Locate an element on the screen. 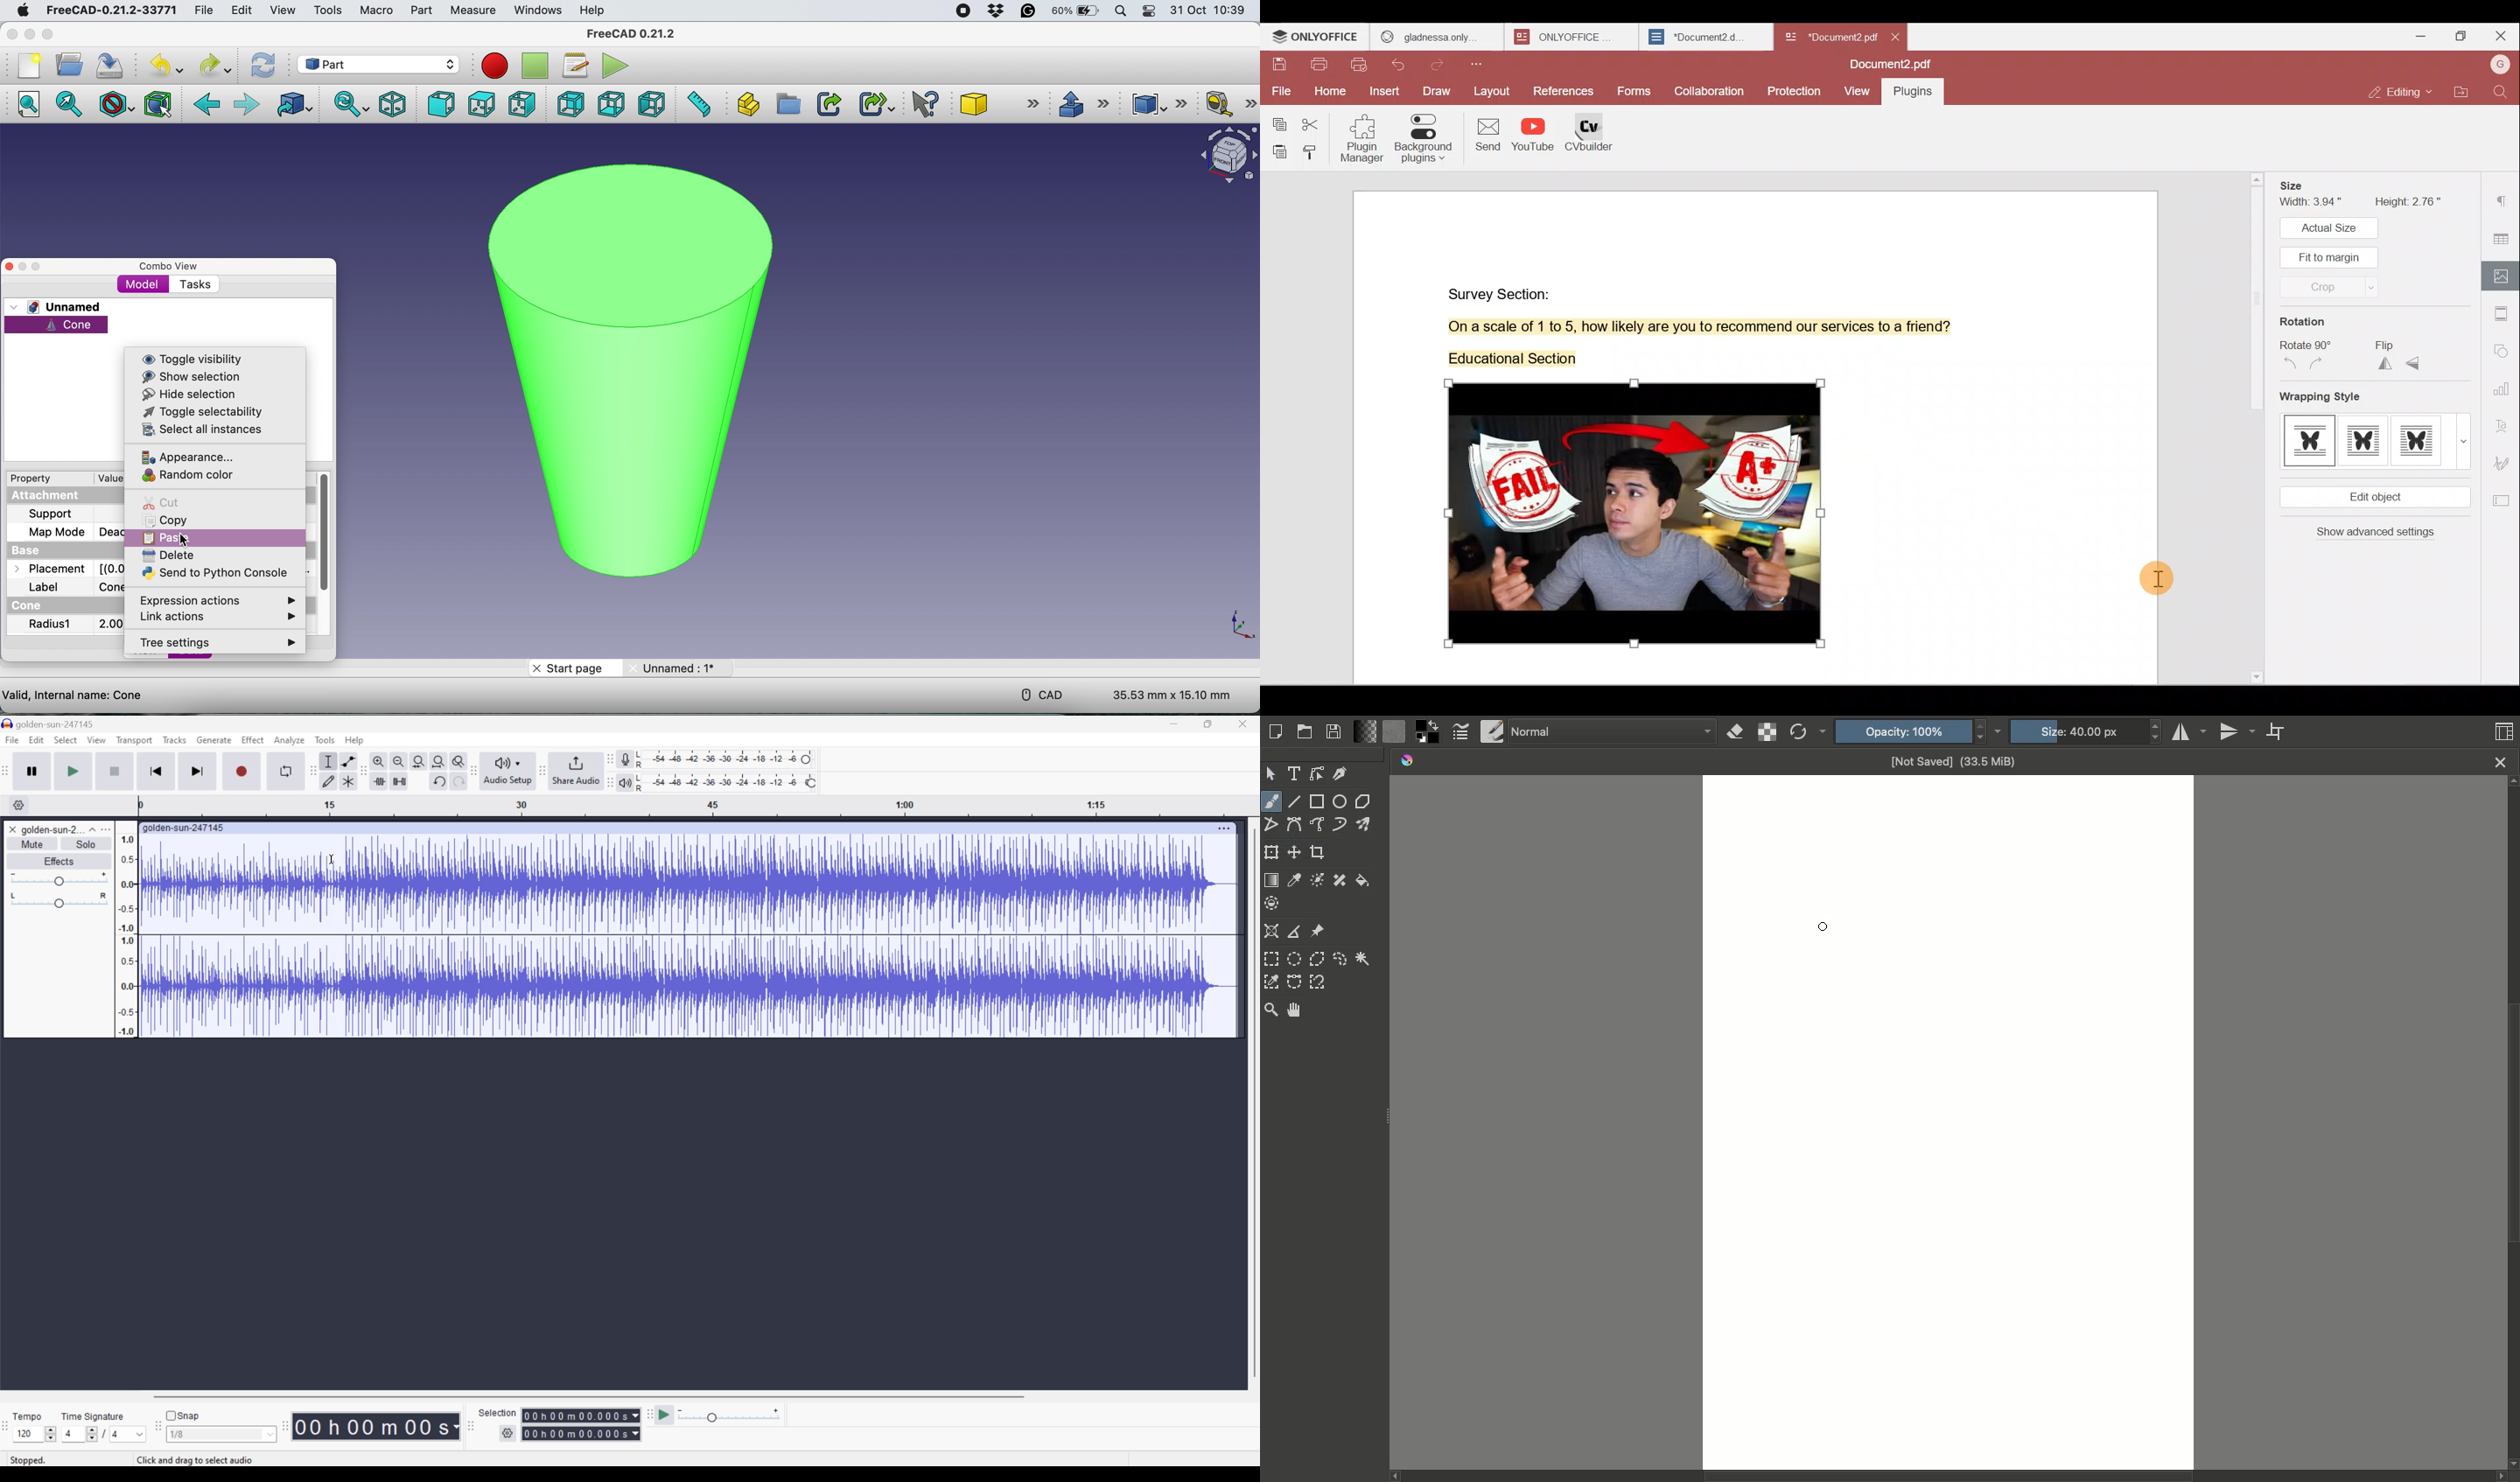 This screenshot has width=2520, height=1484. 4 is located at coordinates (67, 1435).